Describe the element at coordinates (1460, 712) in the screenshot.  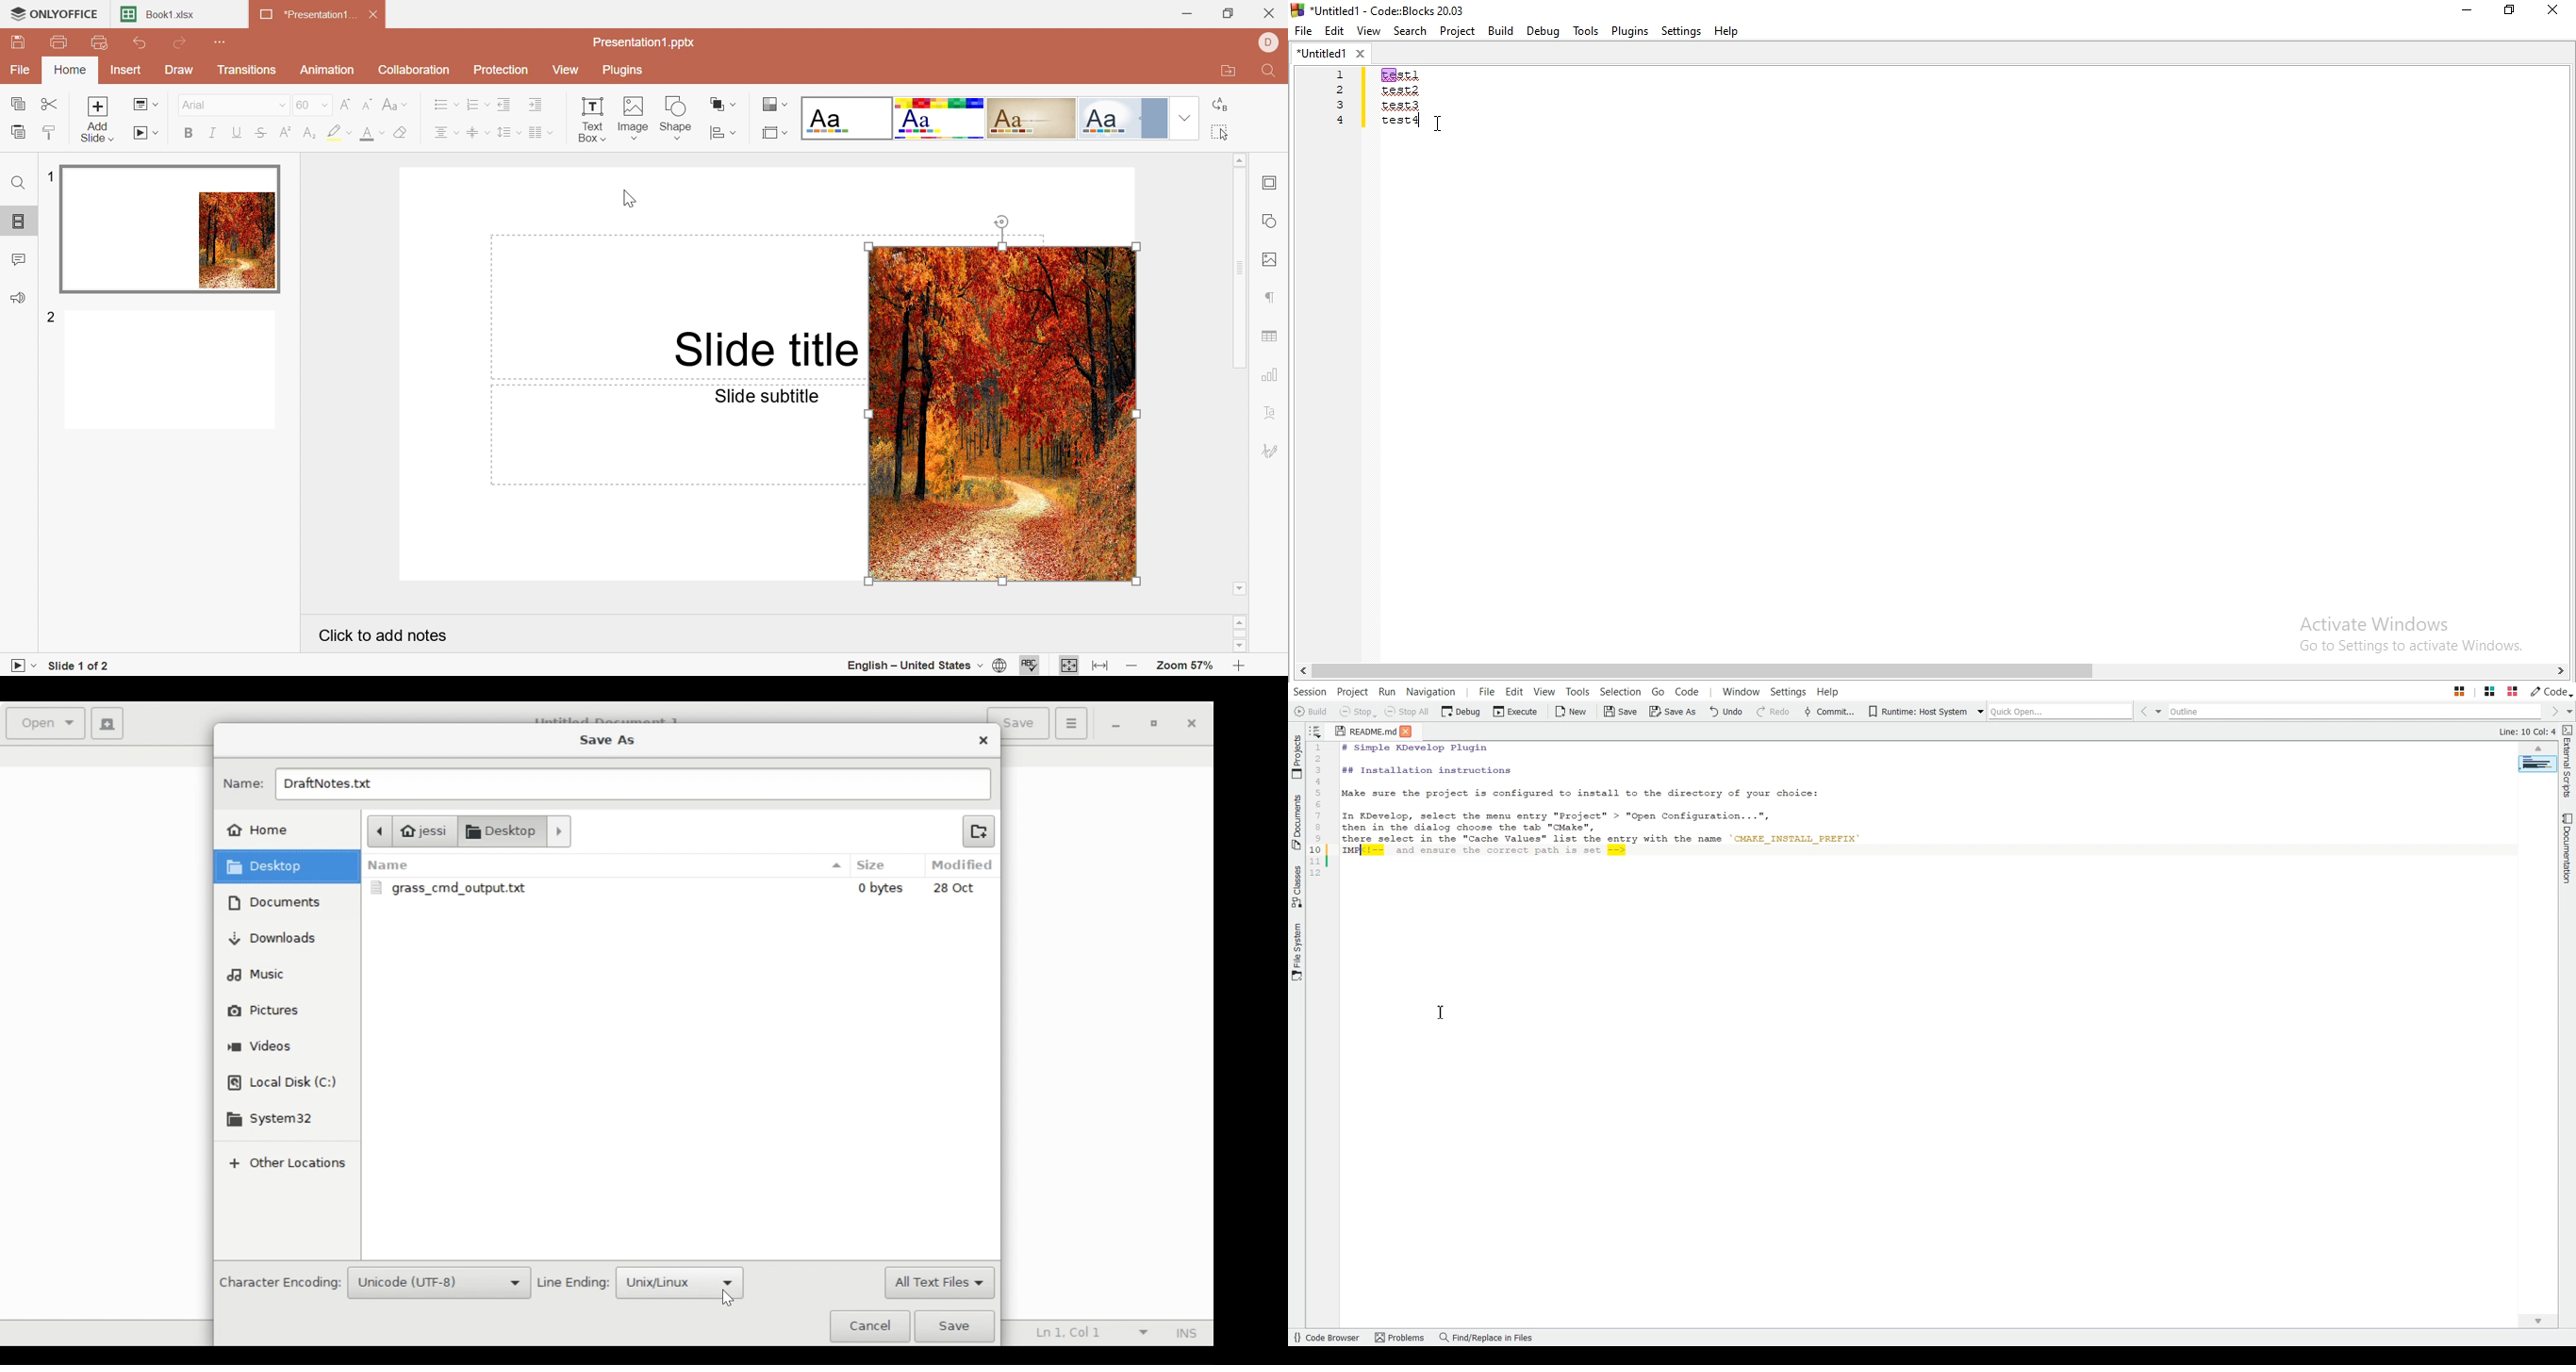
I see `Debug` at that location.